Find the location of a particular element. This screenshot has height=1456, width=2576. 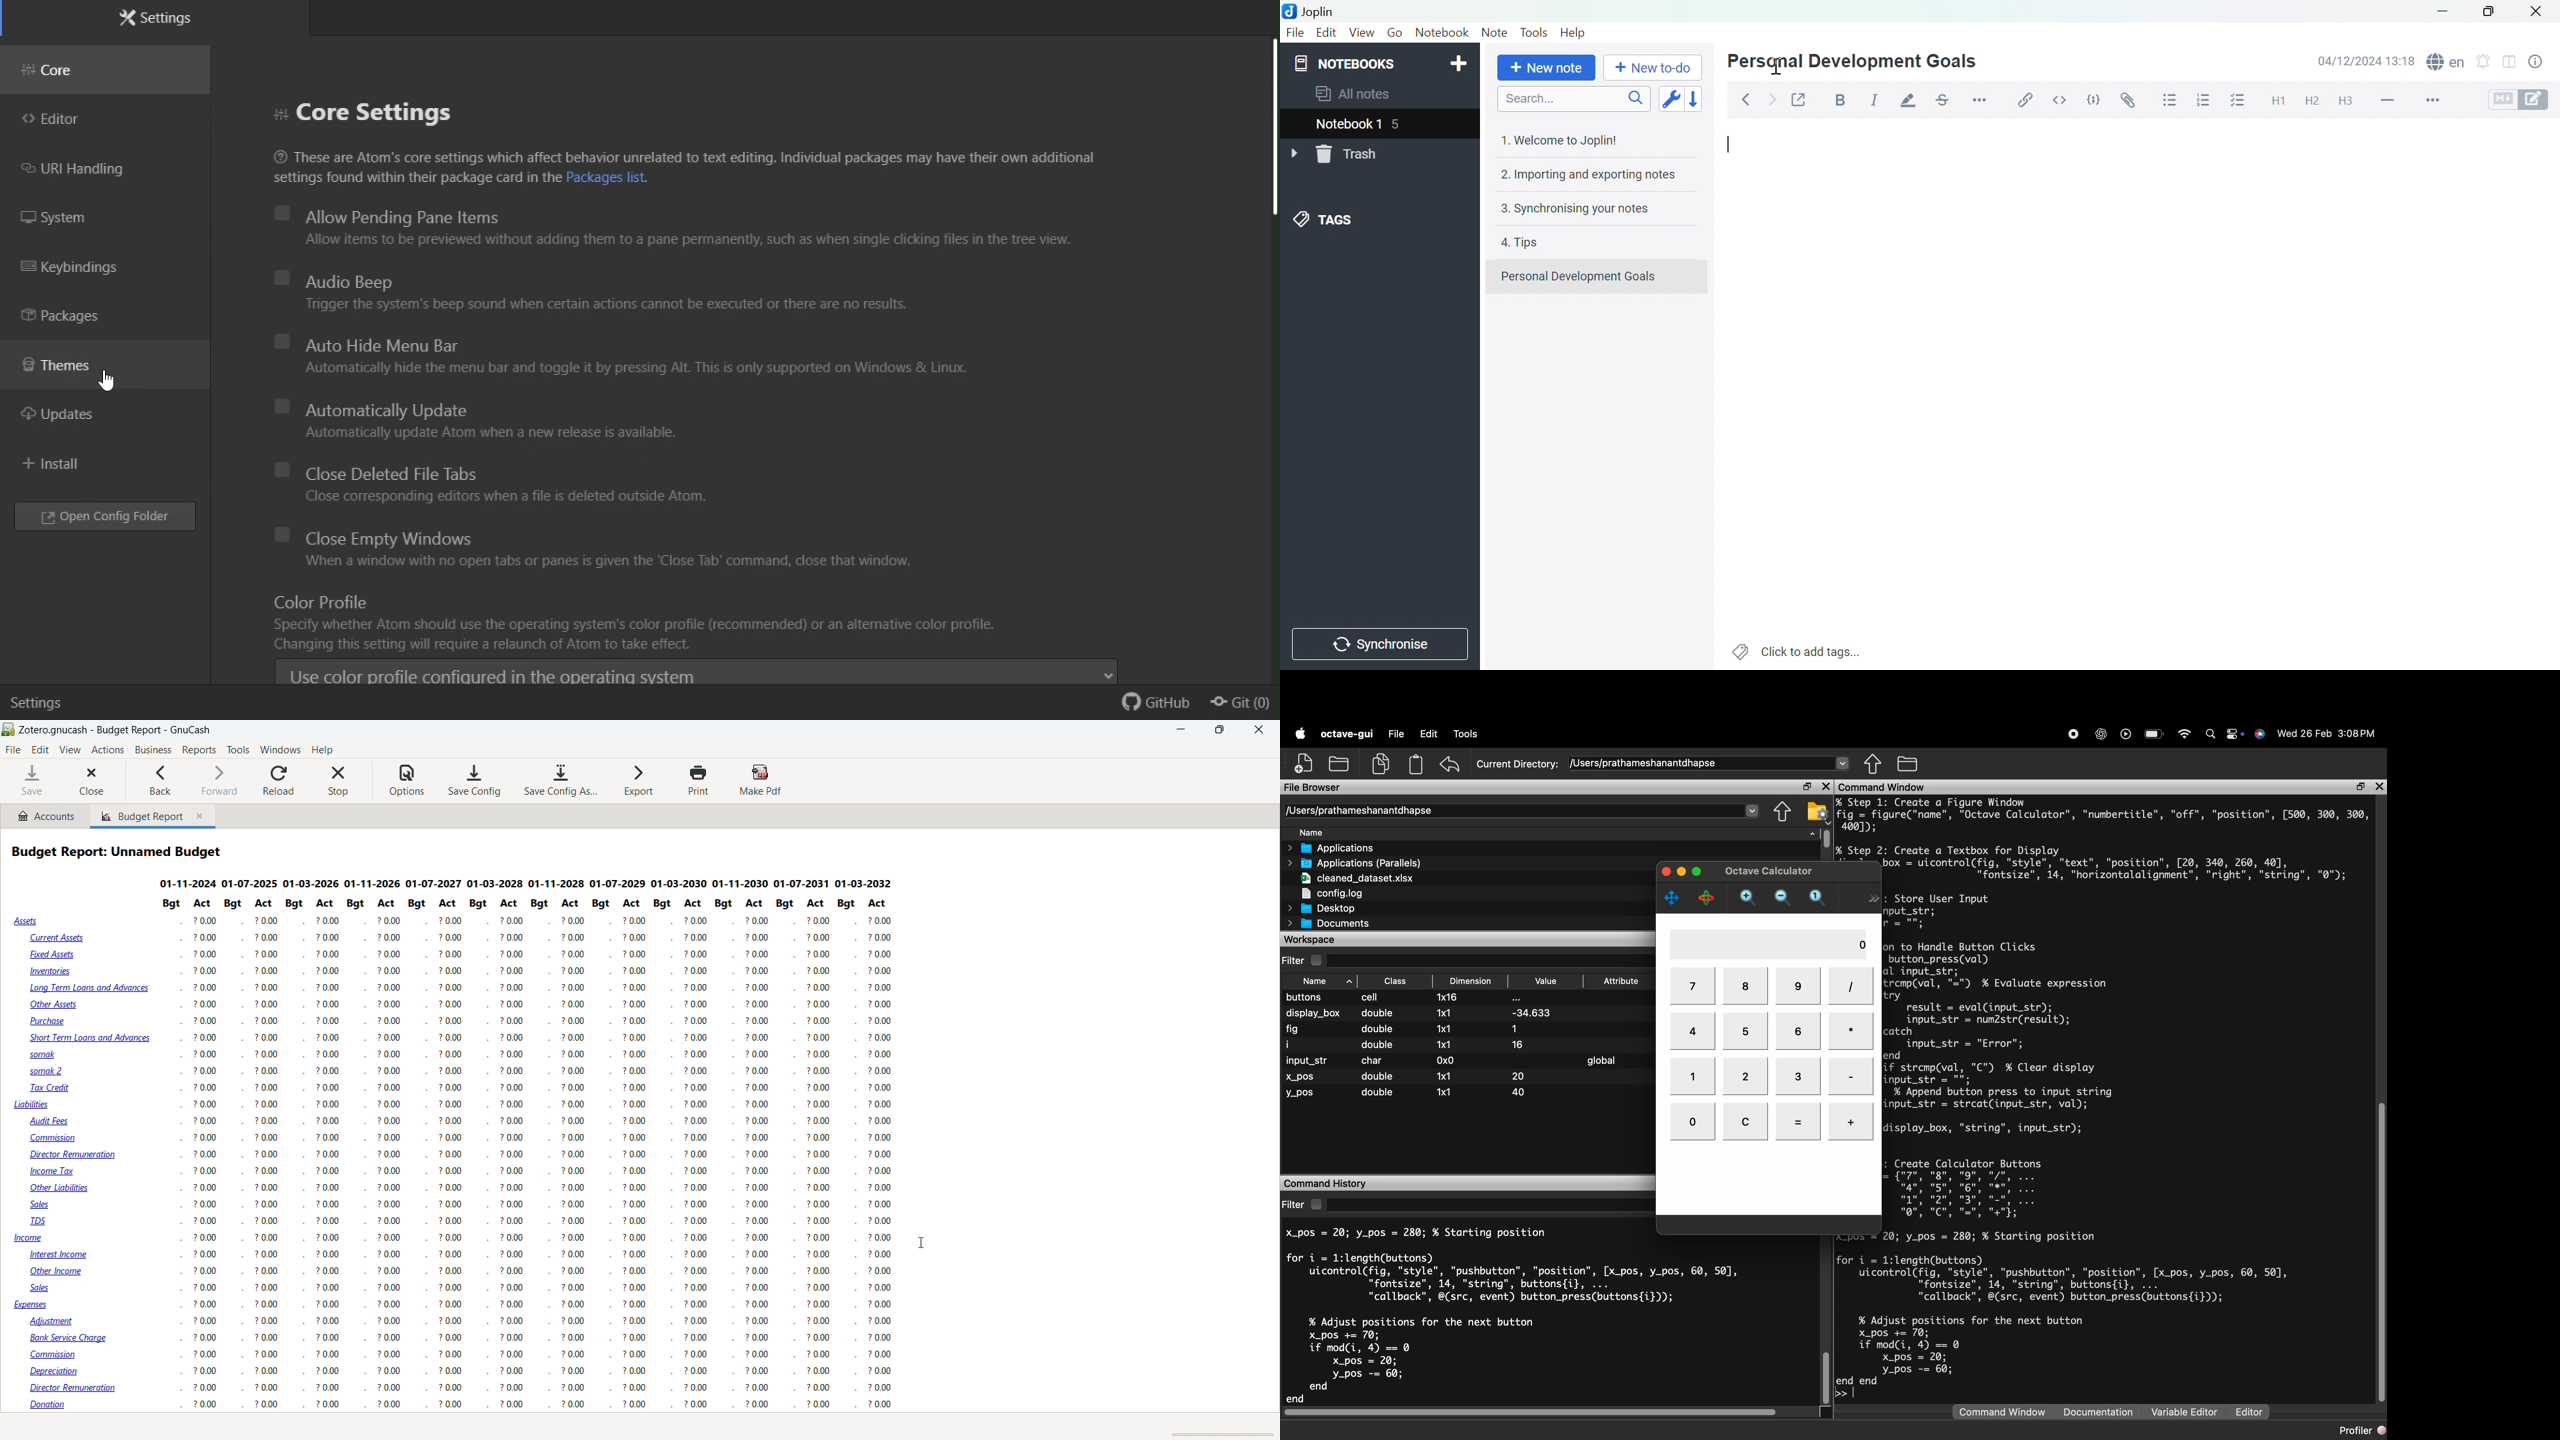

Value is located at coordinates (1545, 984).